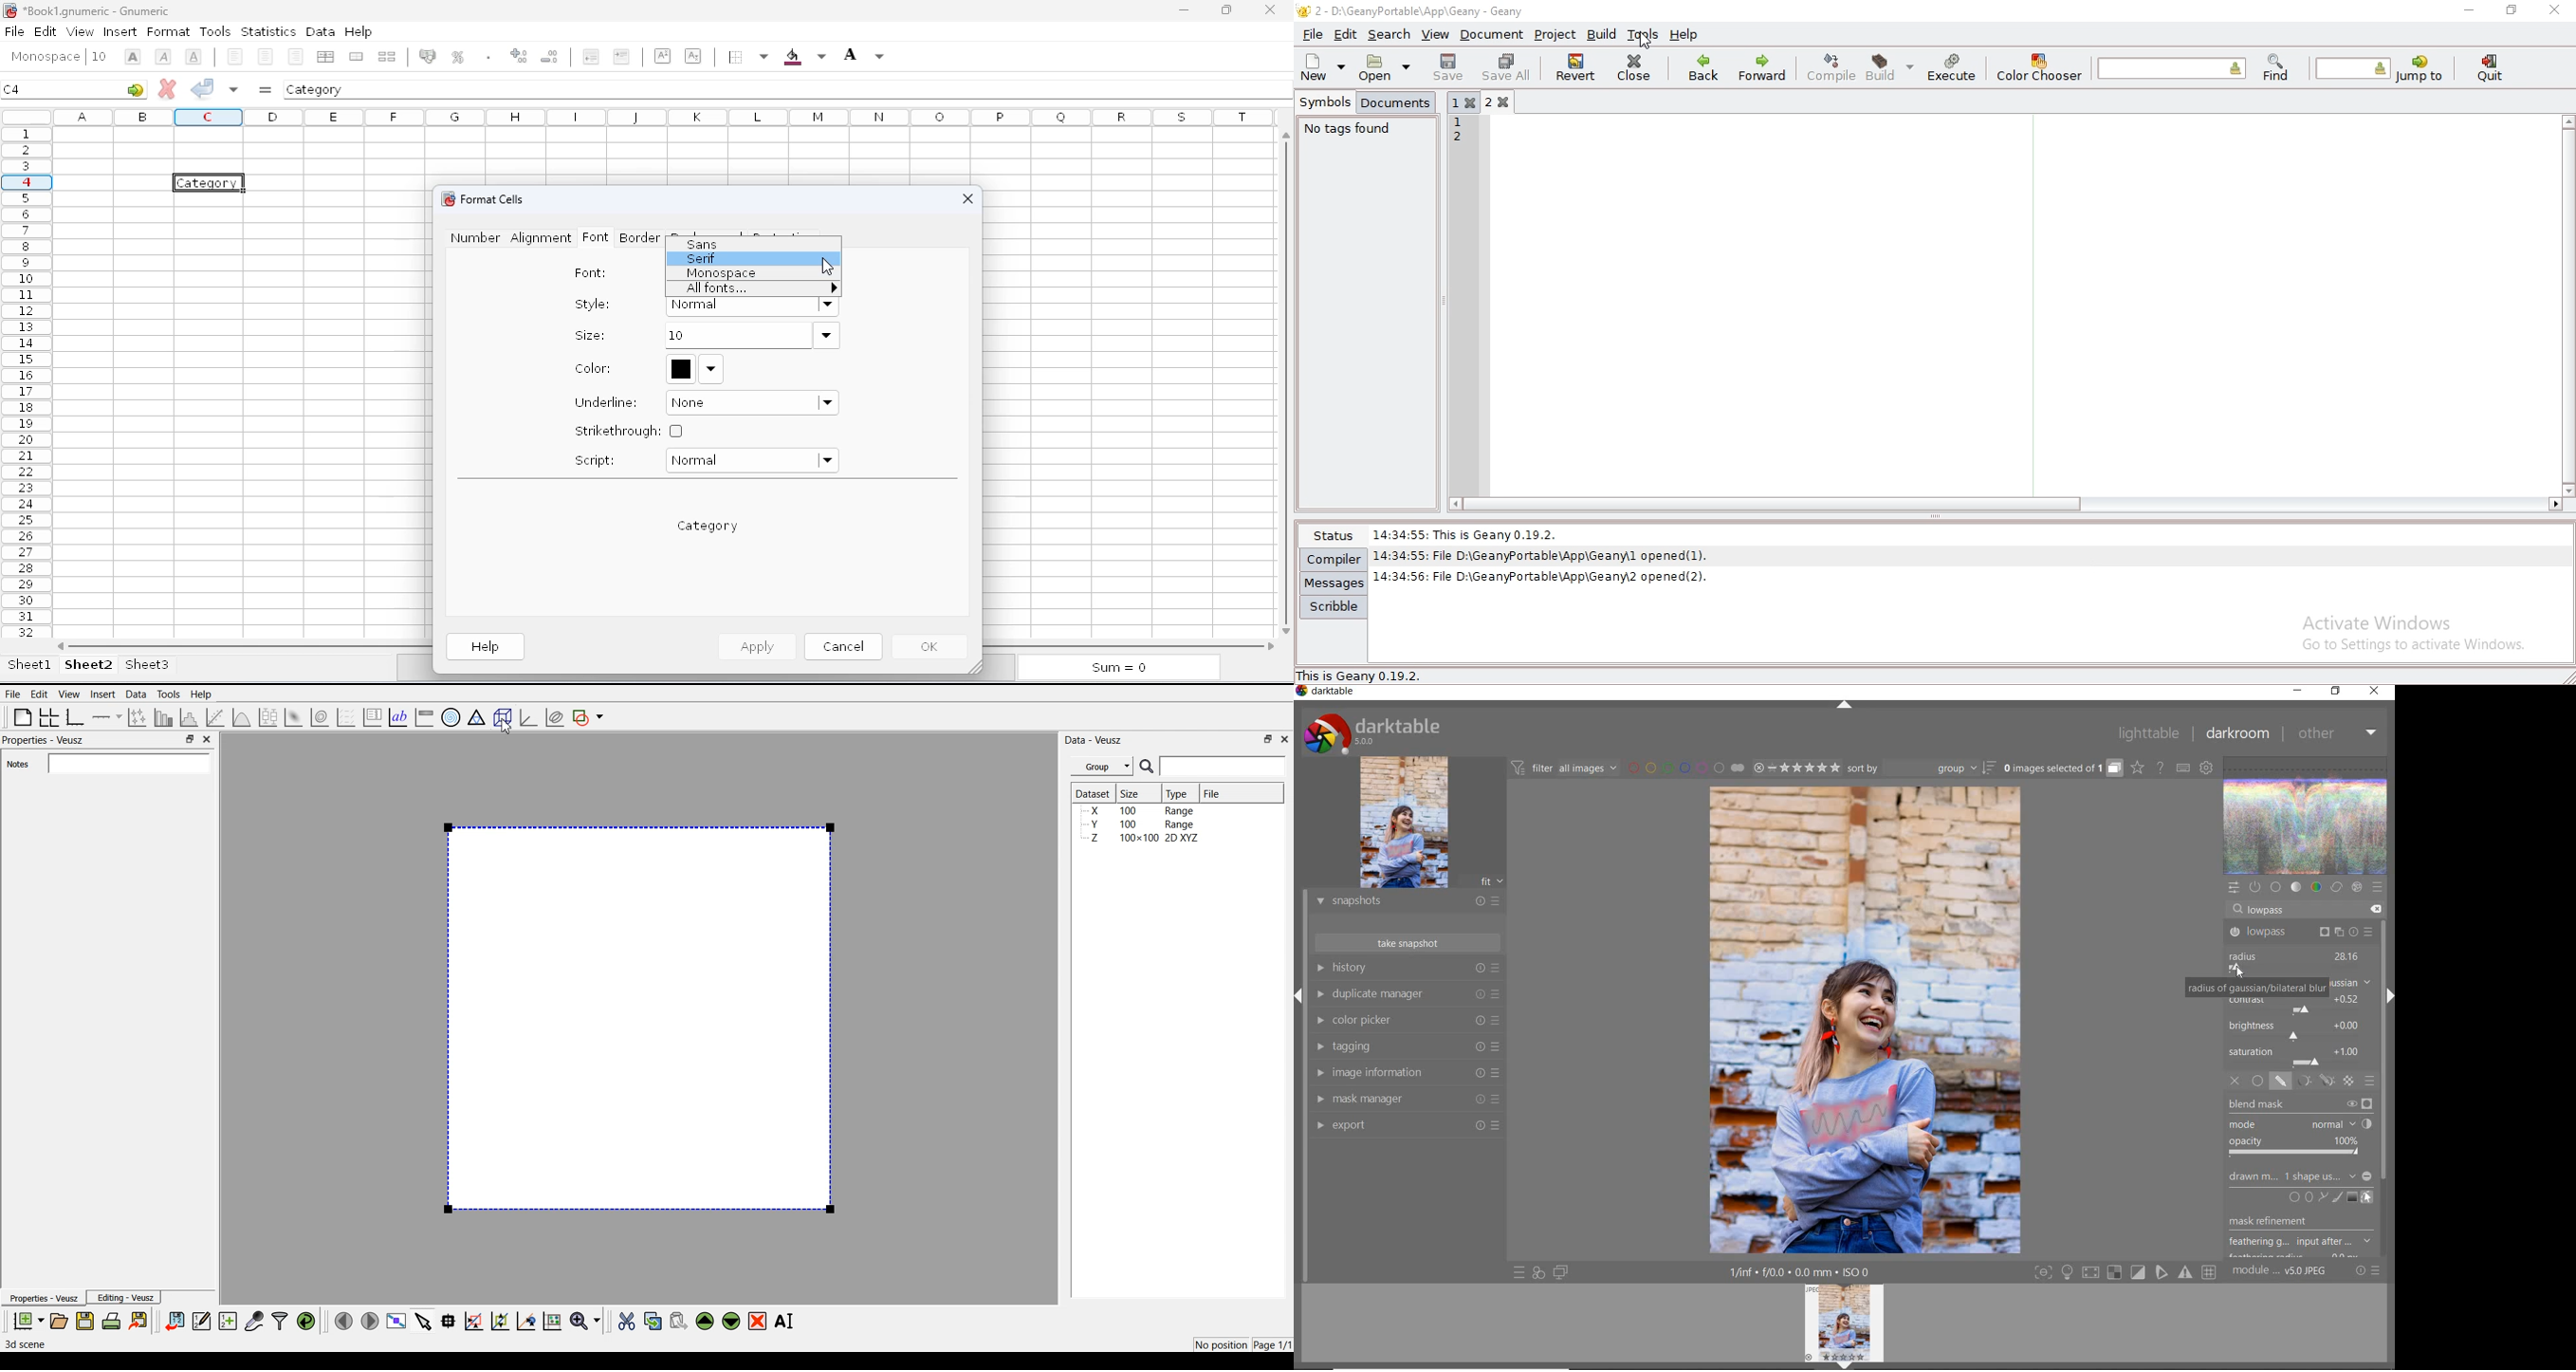 The image size is (2576, 1372). I want to click on Properties - Veusz, so click(43, 740).